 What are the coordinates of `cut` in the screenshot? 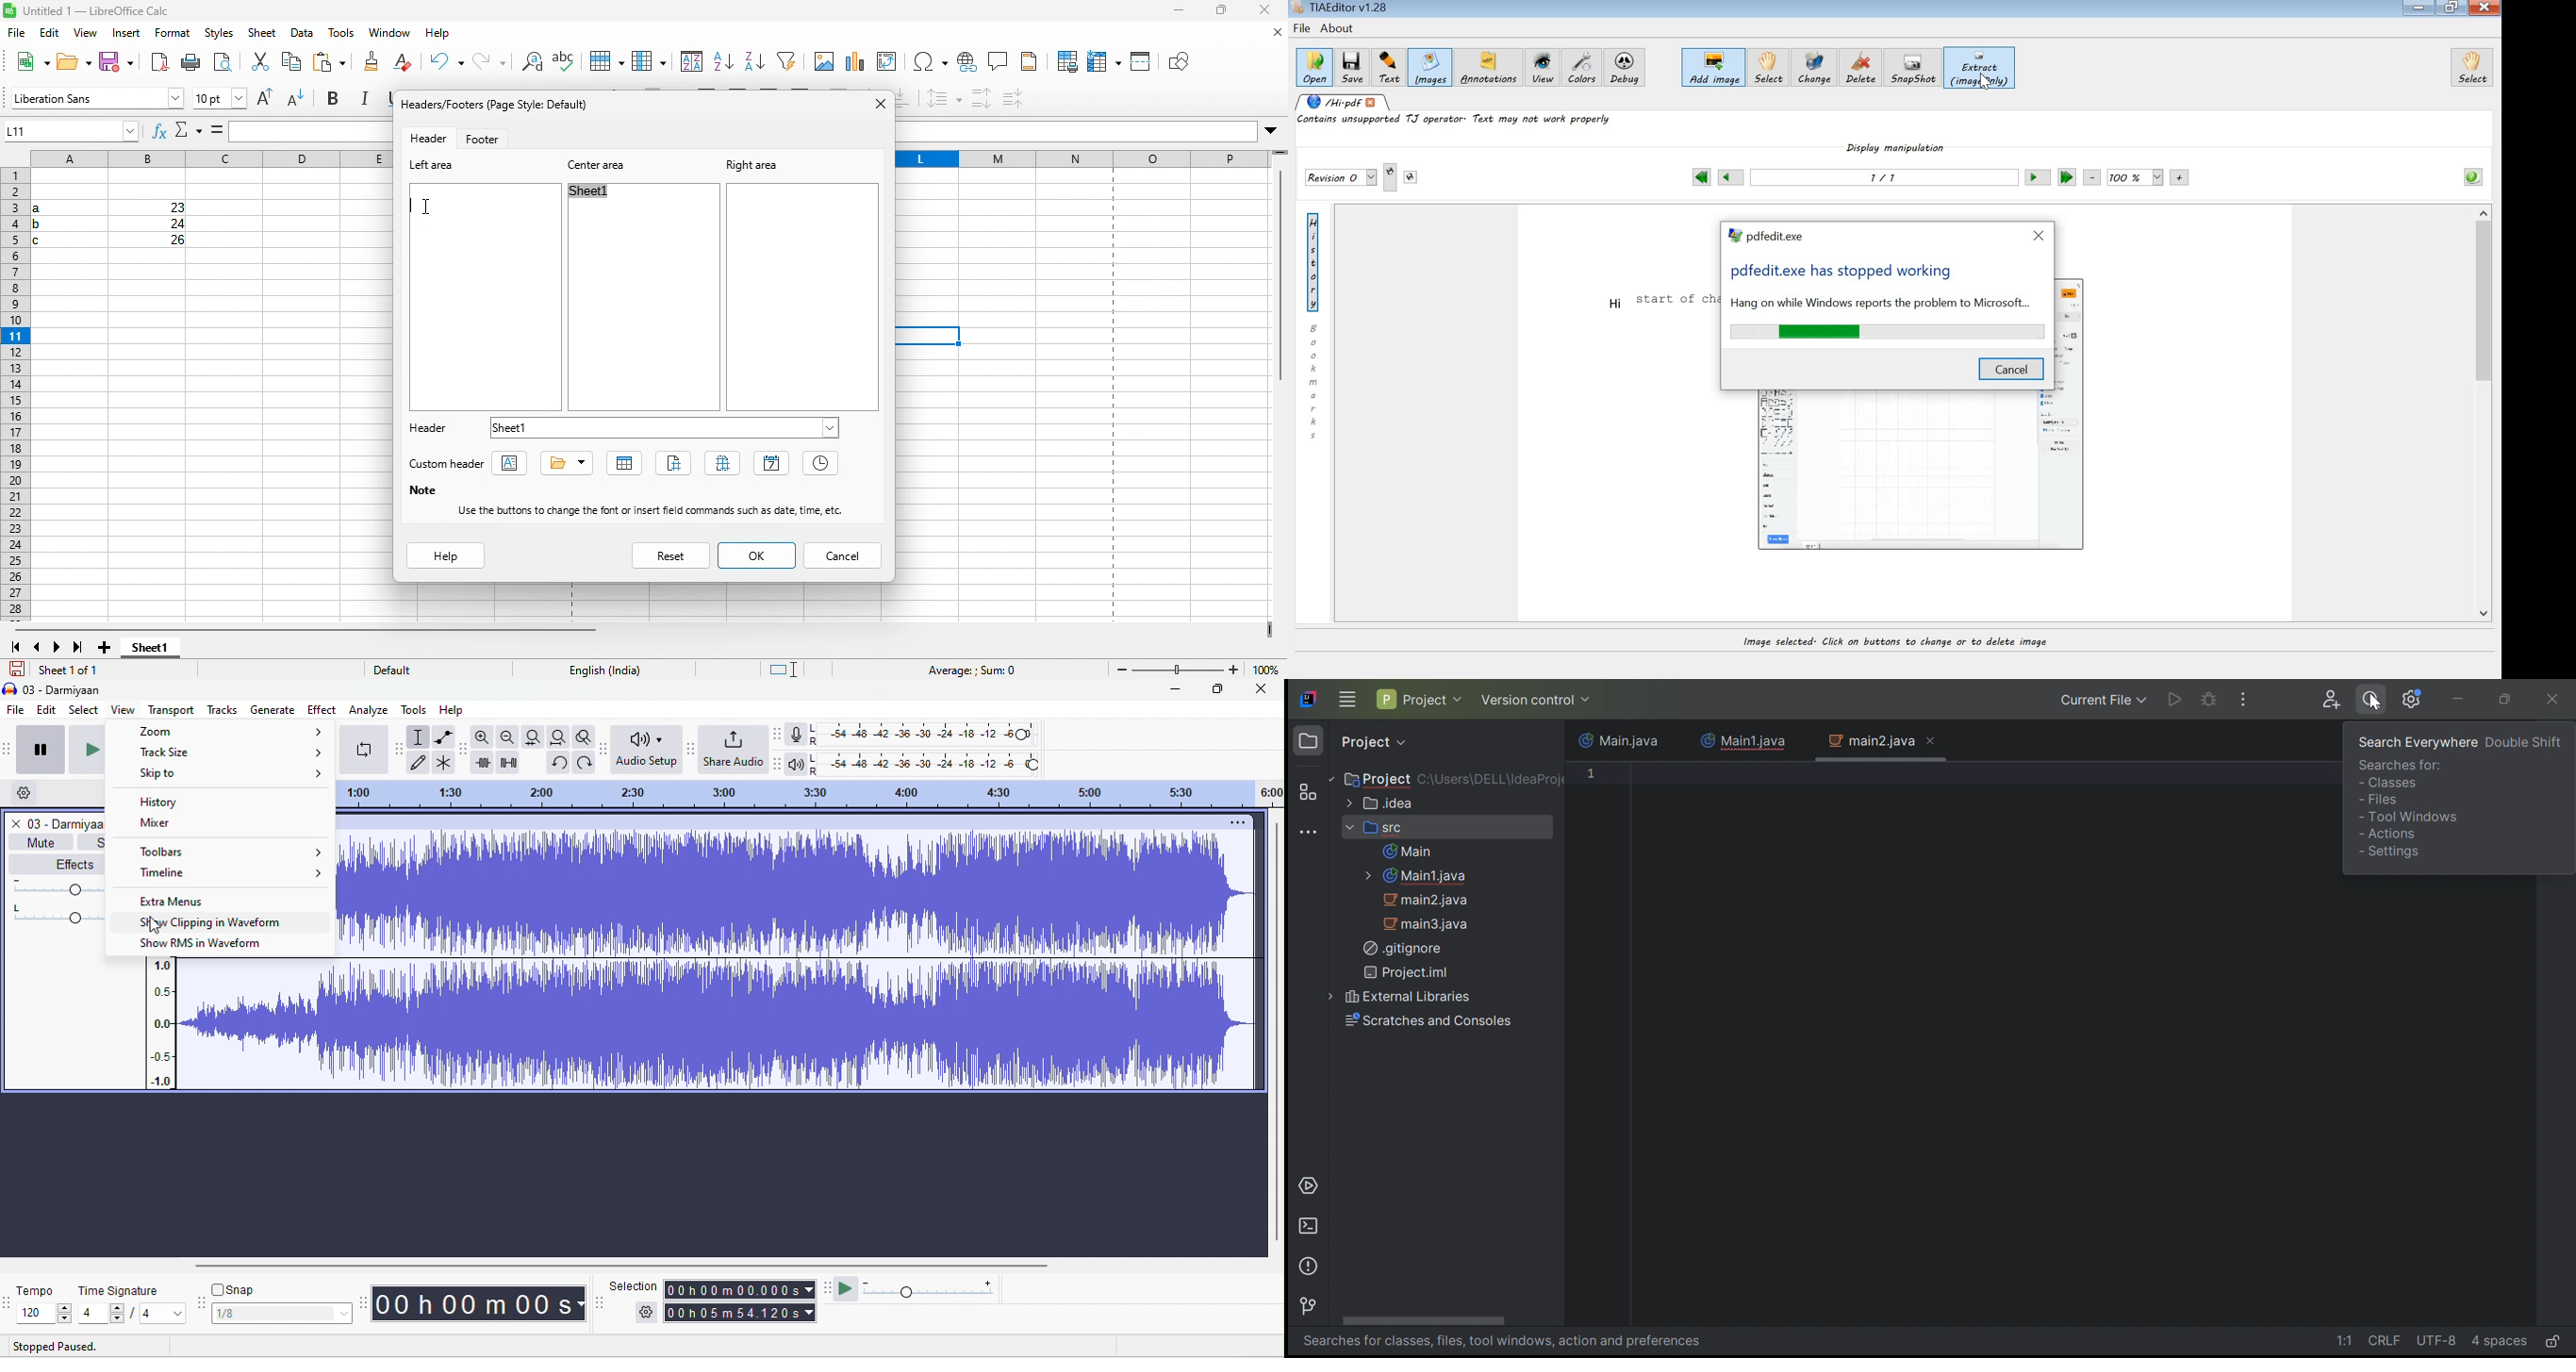 It's located at (226, 64).